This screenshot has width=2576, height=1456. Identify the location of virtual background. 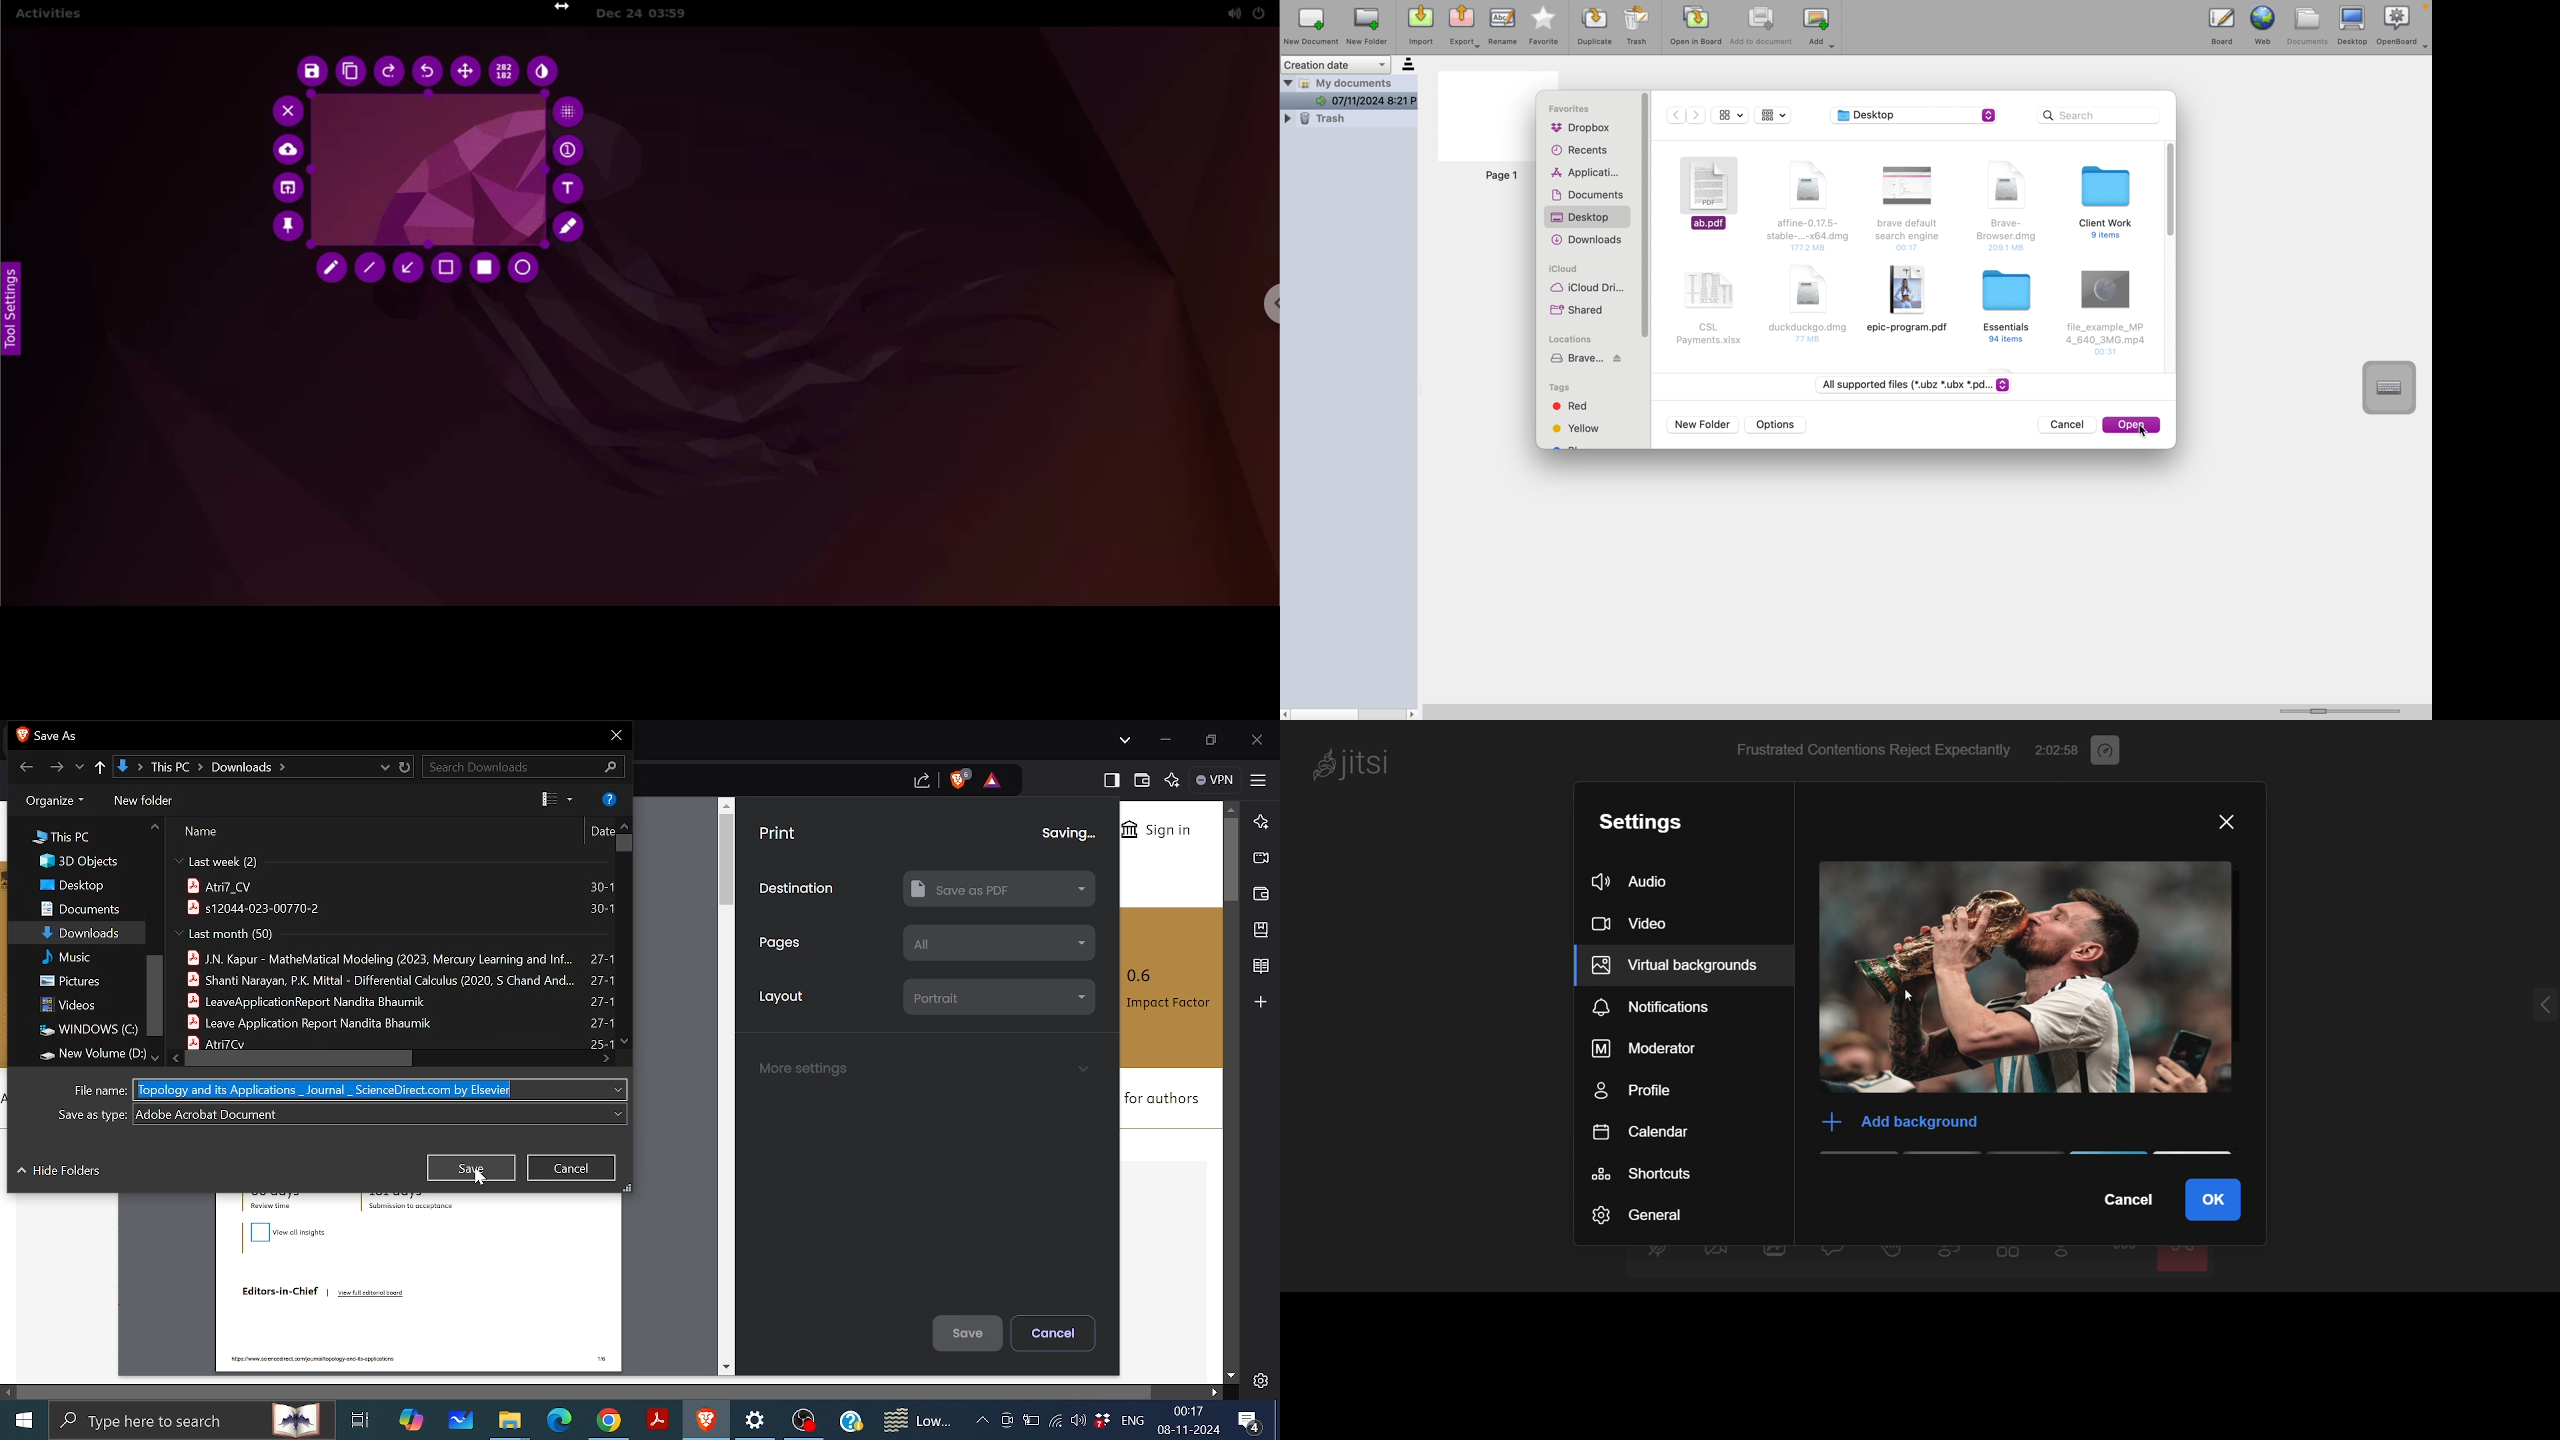
(1681, 967).